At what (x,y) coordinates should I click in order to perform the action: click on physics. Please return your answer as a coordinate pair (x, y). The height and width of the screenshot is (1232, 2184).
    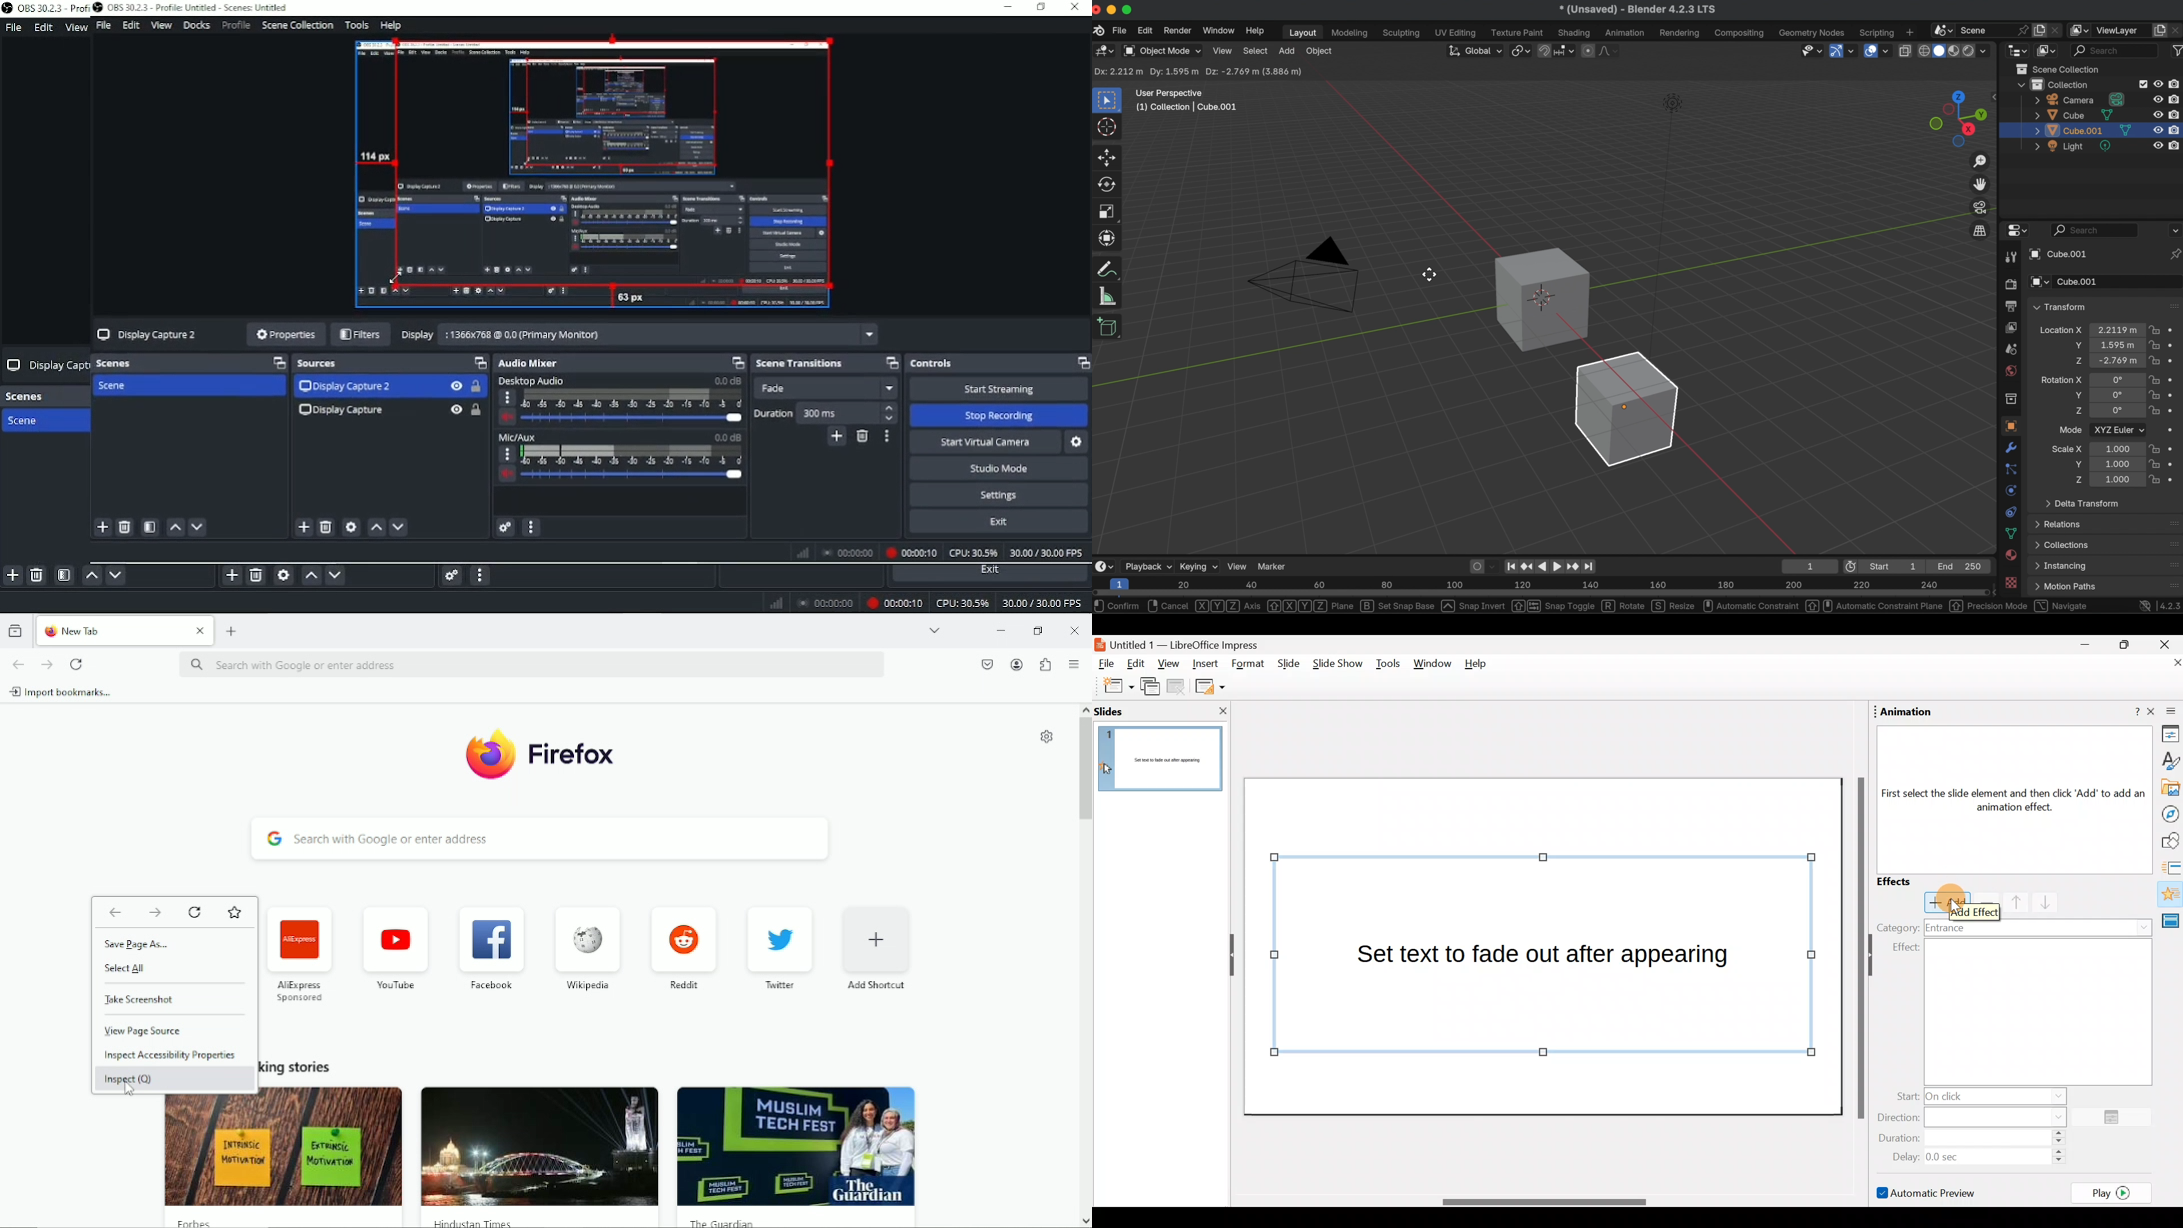
    Looking at the image, I should click on (2011, 490).